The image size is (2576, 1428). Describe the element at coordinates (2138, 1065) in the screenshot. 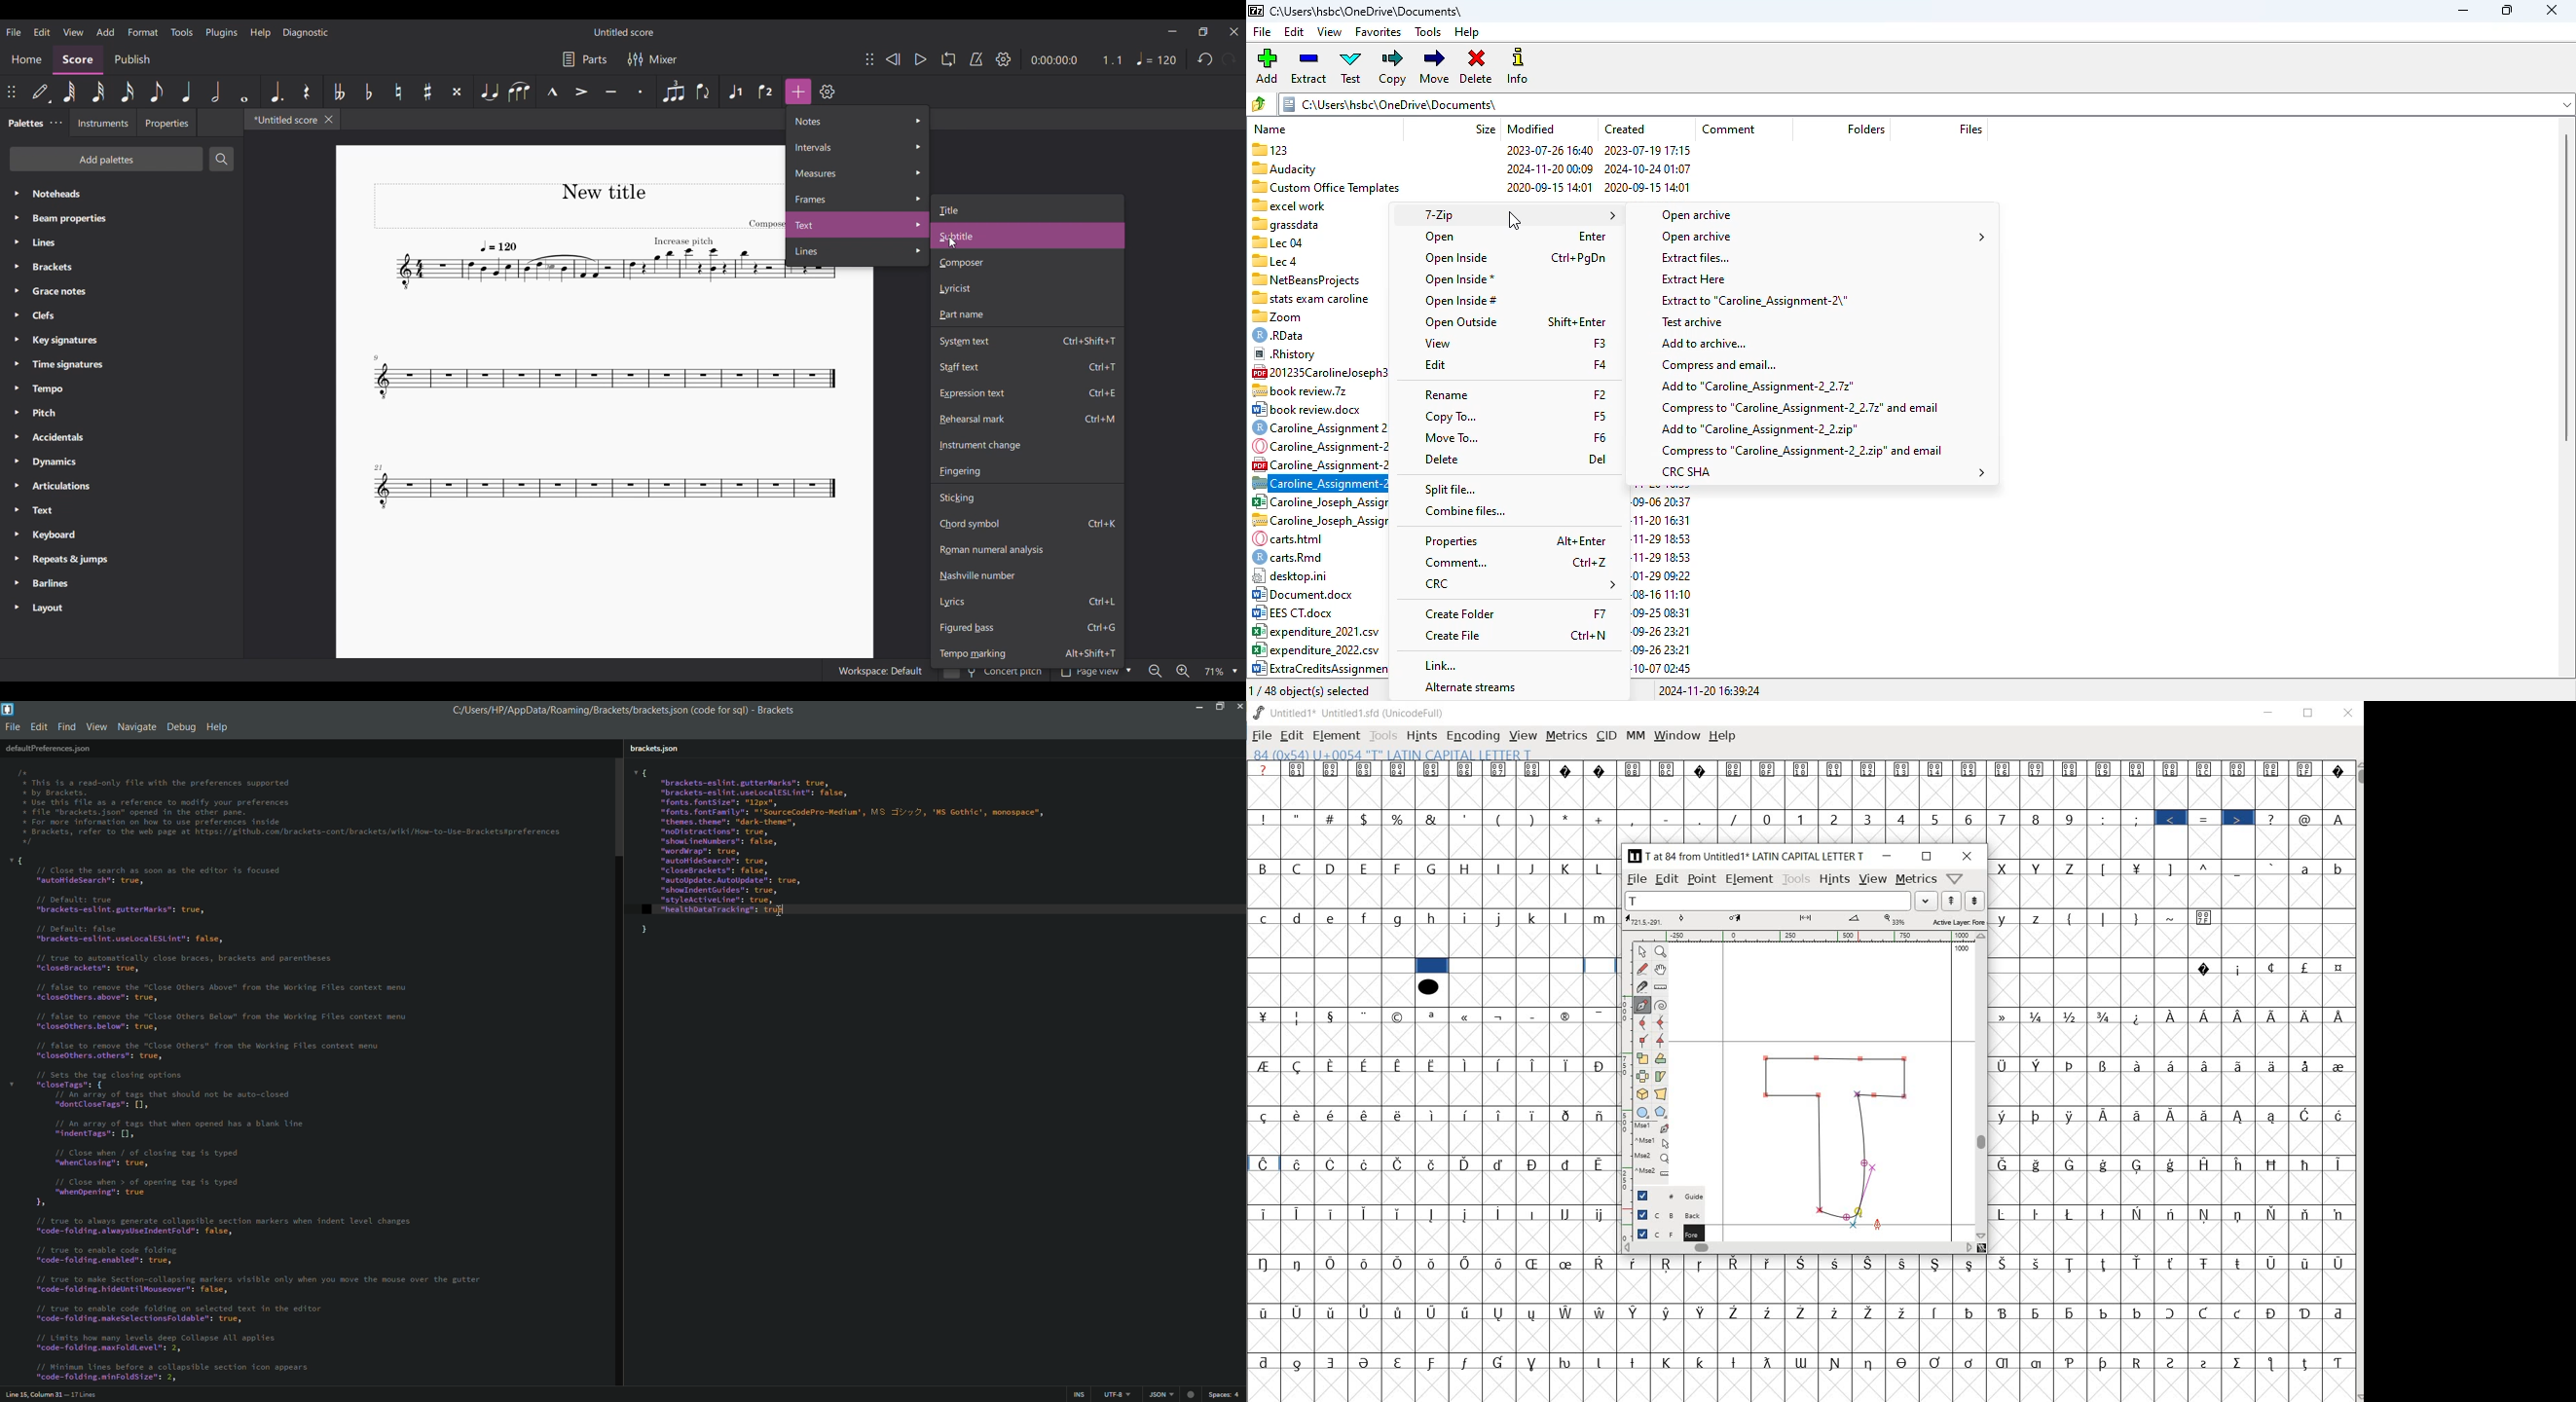

I see `Symbol` at that location.